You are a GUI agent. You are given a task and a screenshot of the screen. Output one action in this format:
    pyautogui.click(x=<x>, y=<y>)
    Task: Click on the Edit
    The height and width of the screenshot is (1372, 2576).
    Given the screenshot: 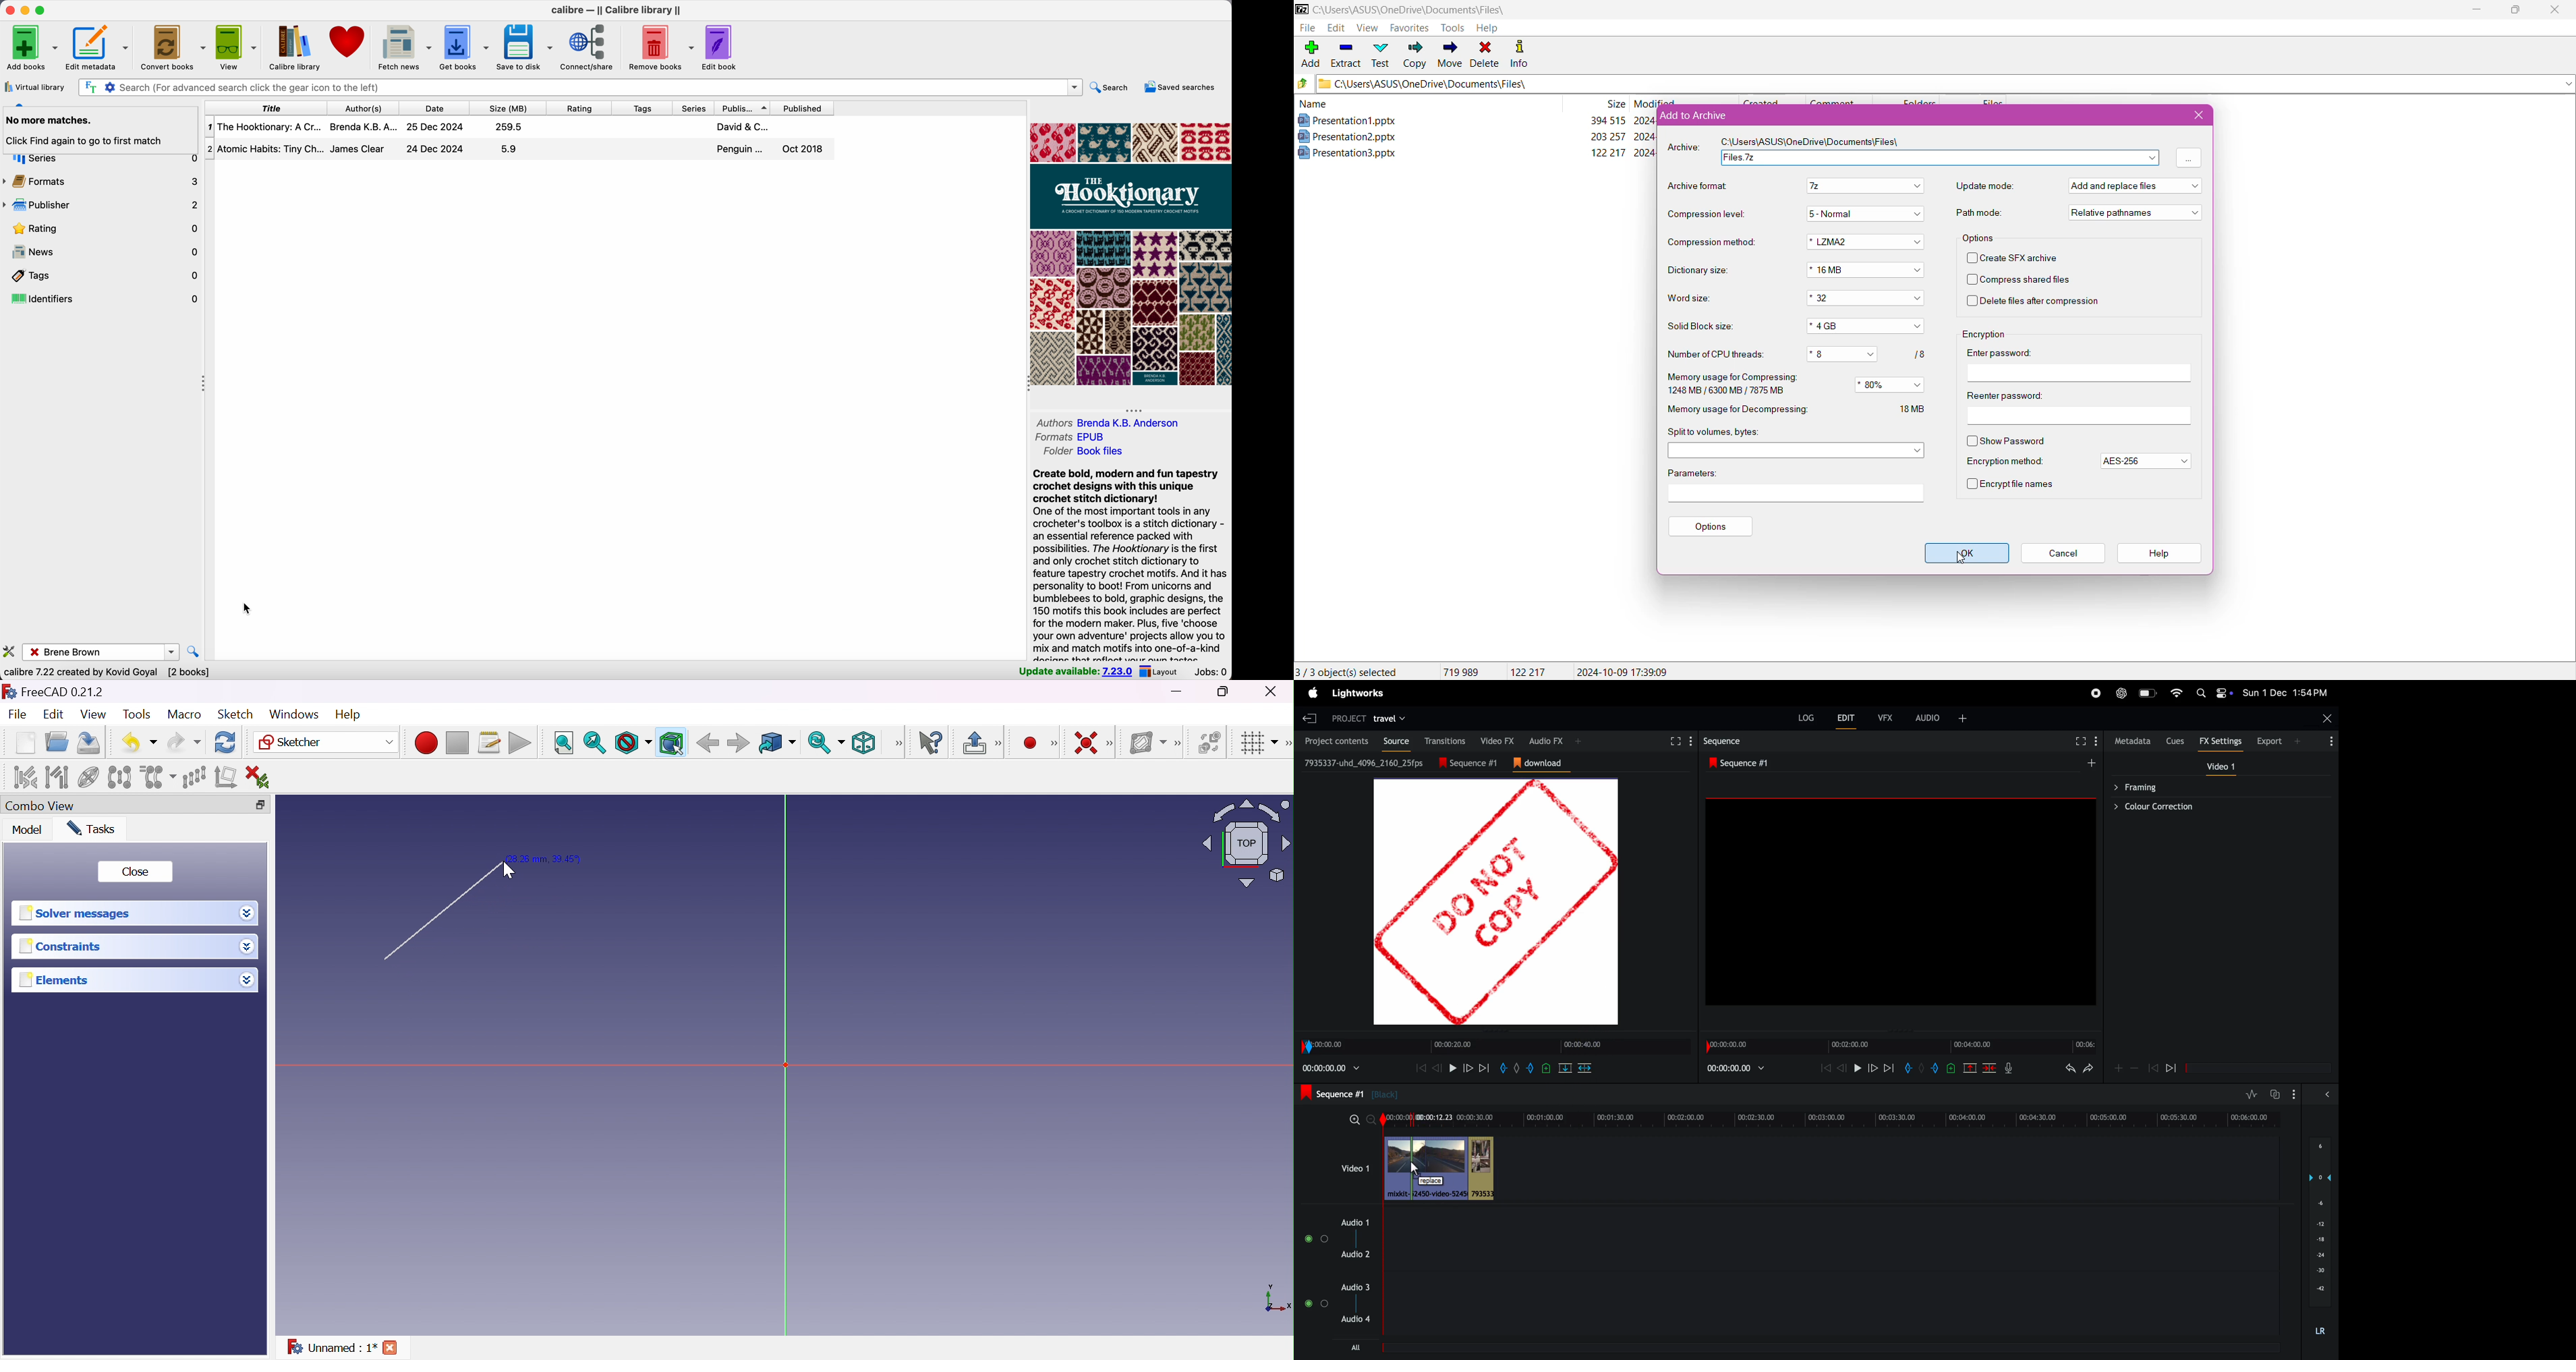 What is the action you would take?
    pyautogui.click(x=52, y=715)
    